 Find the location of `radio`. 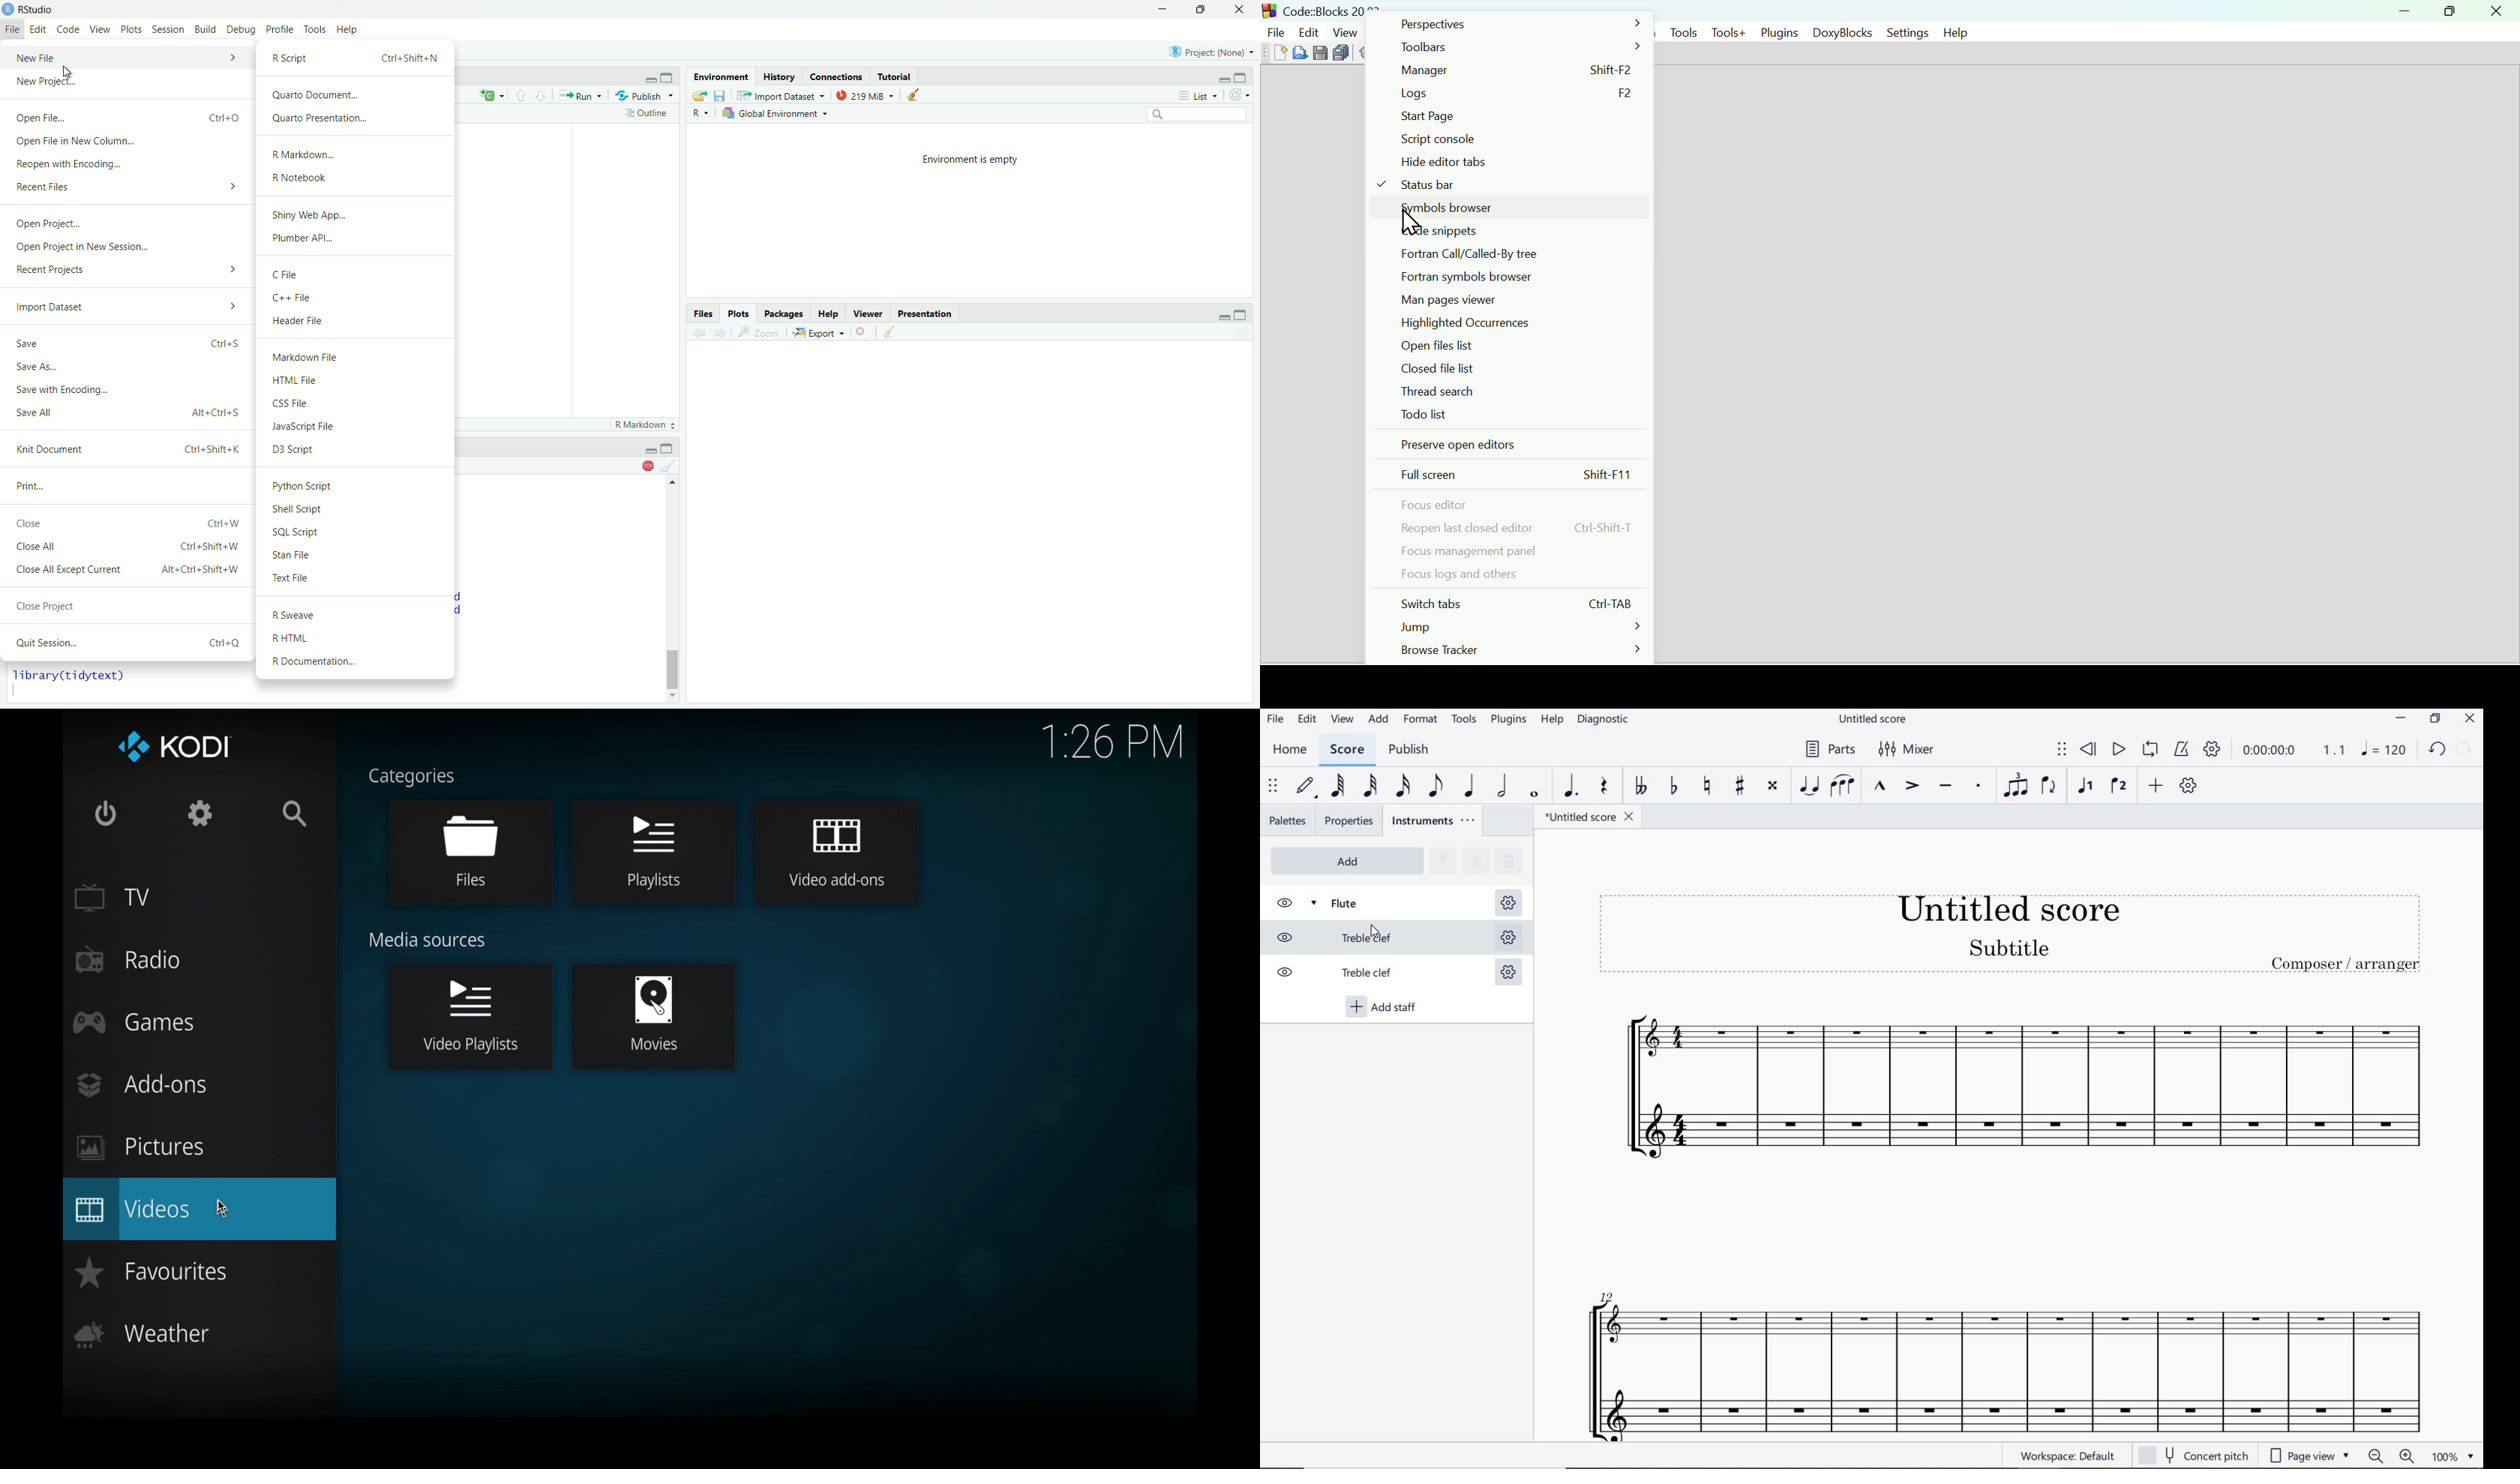

radio is located at coordinates (129, 961).